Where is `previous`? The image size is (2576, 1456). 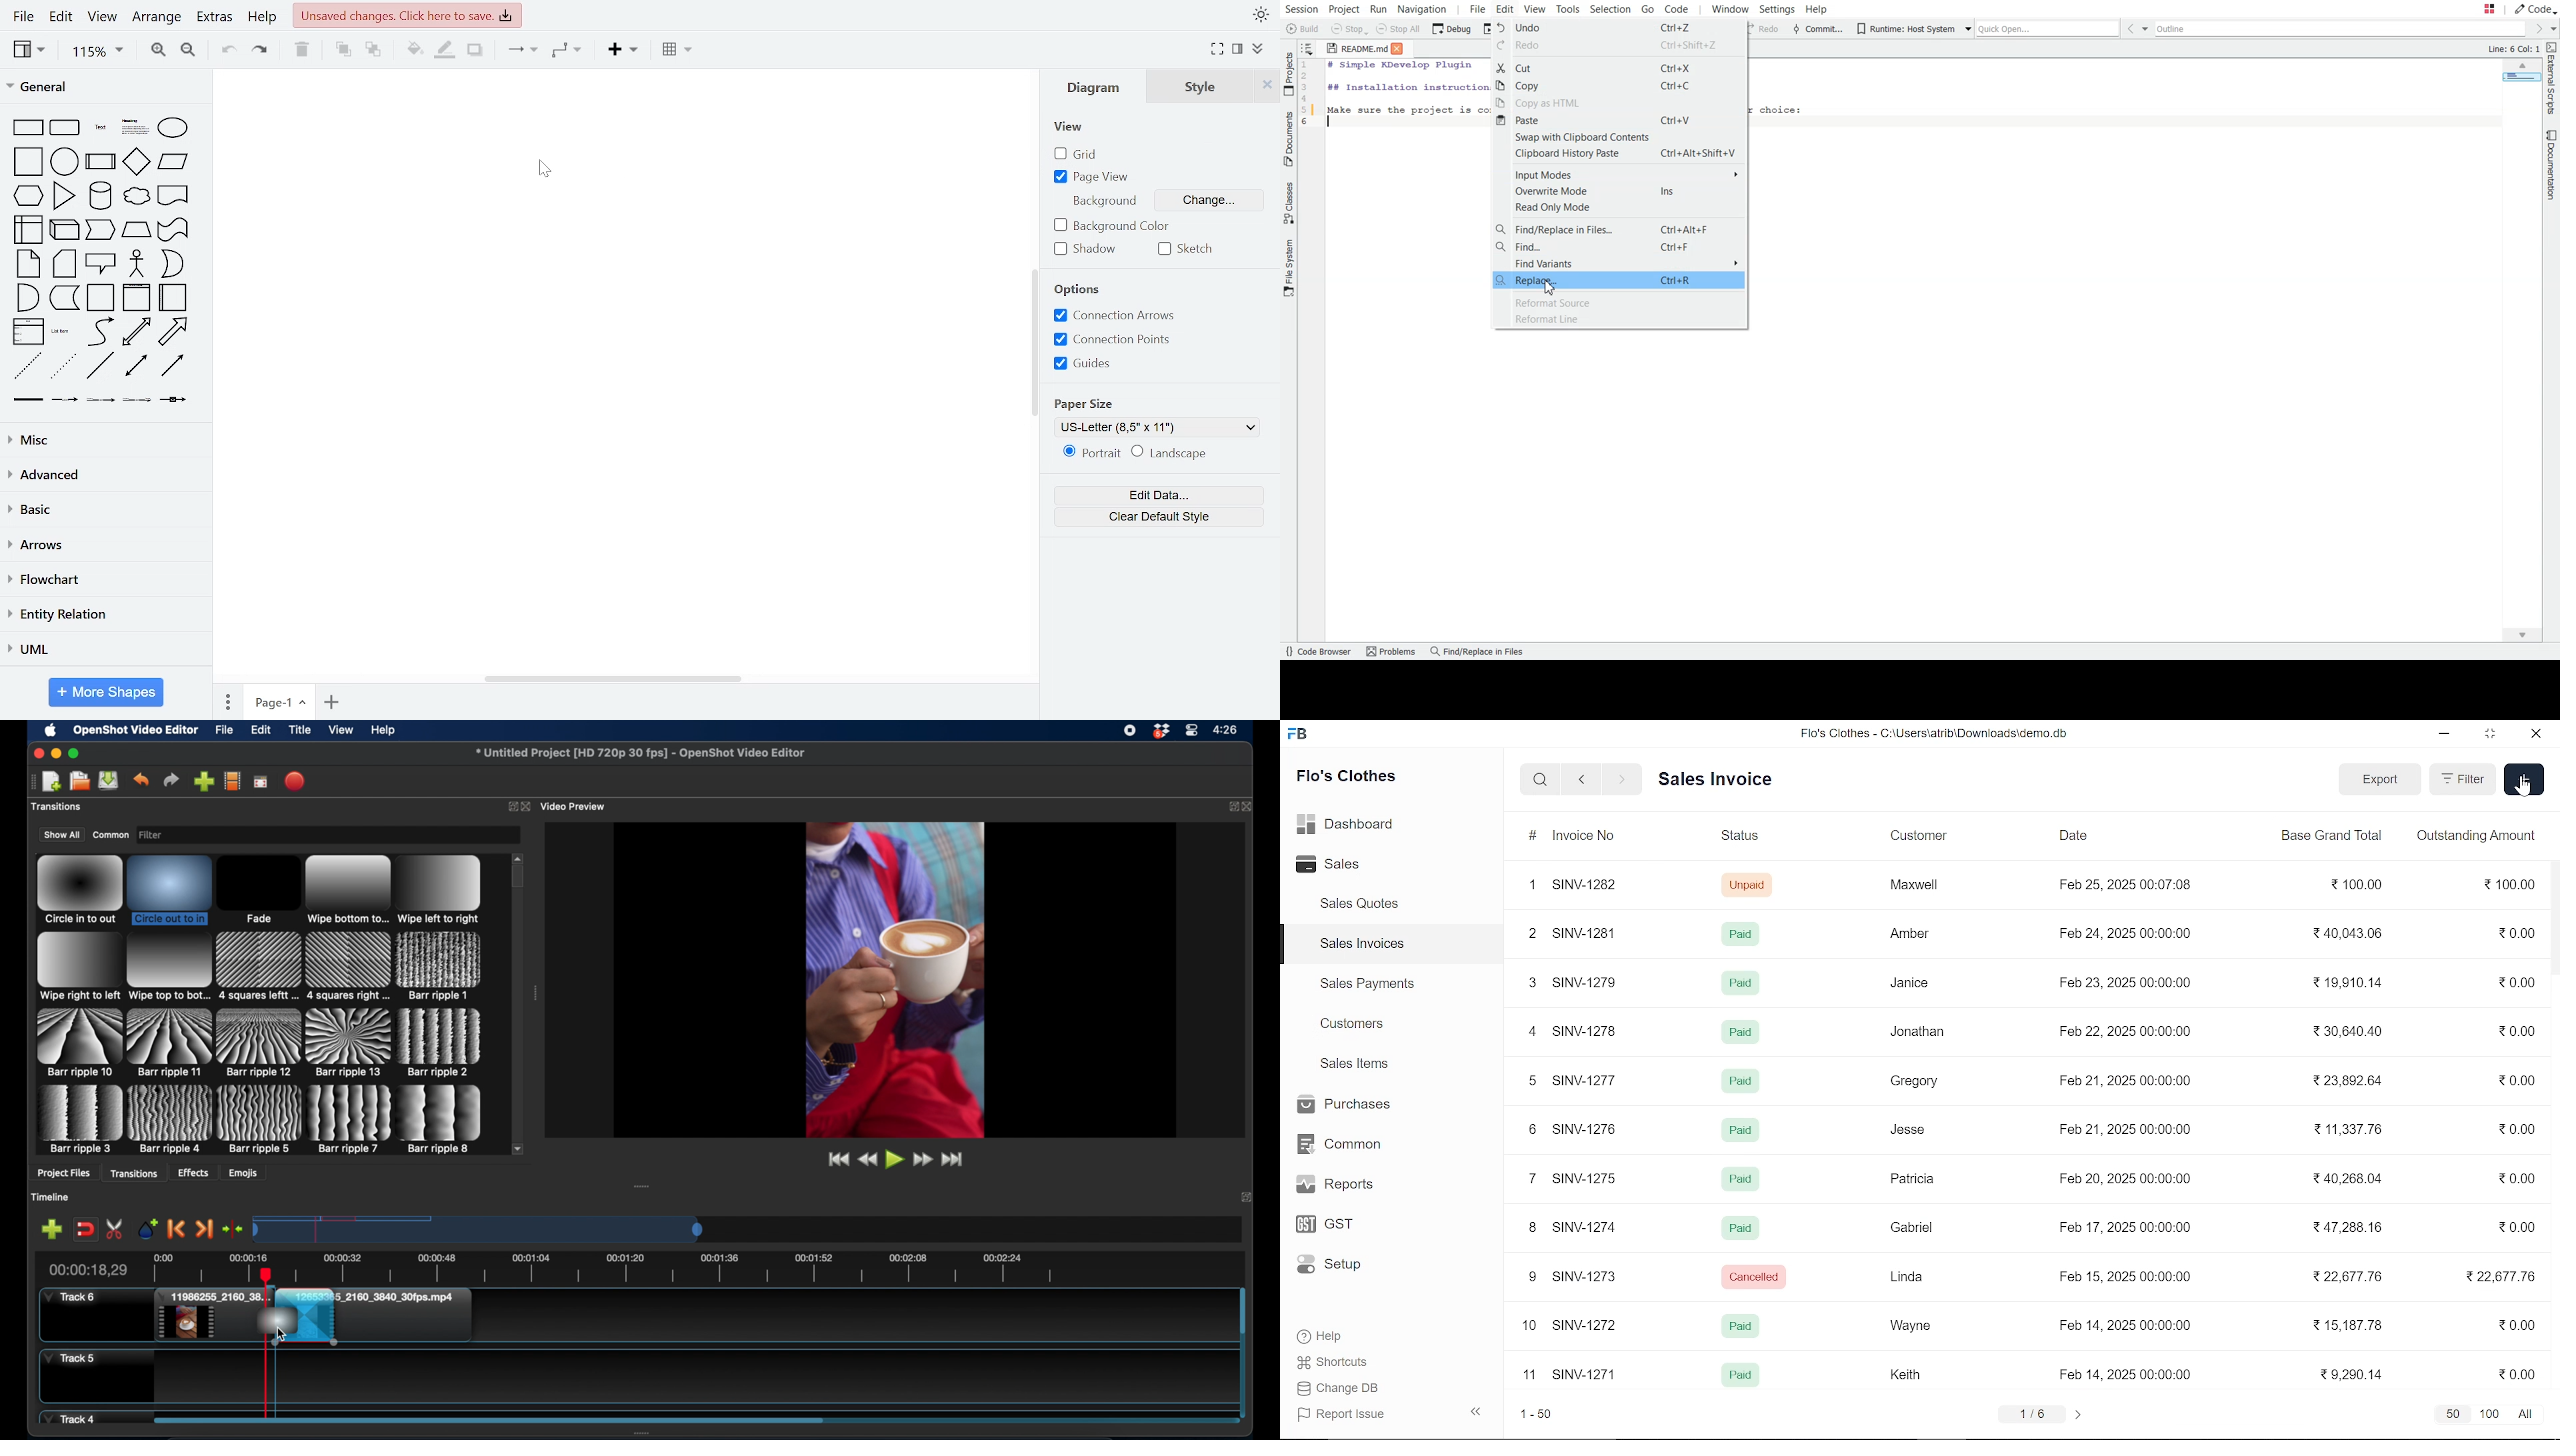 previous is located at coordinates (1582, 779).